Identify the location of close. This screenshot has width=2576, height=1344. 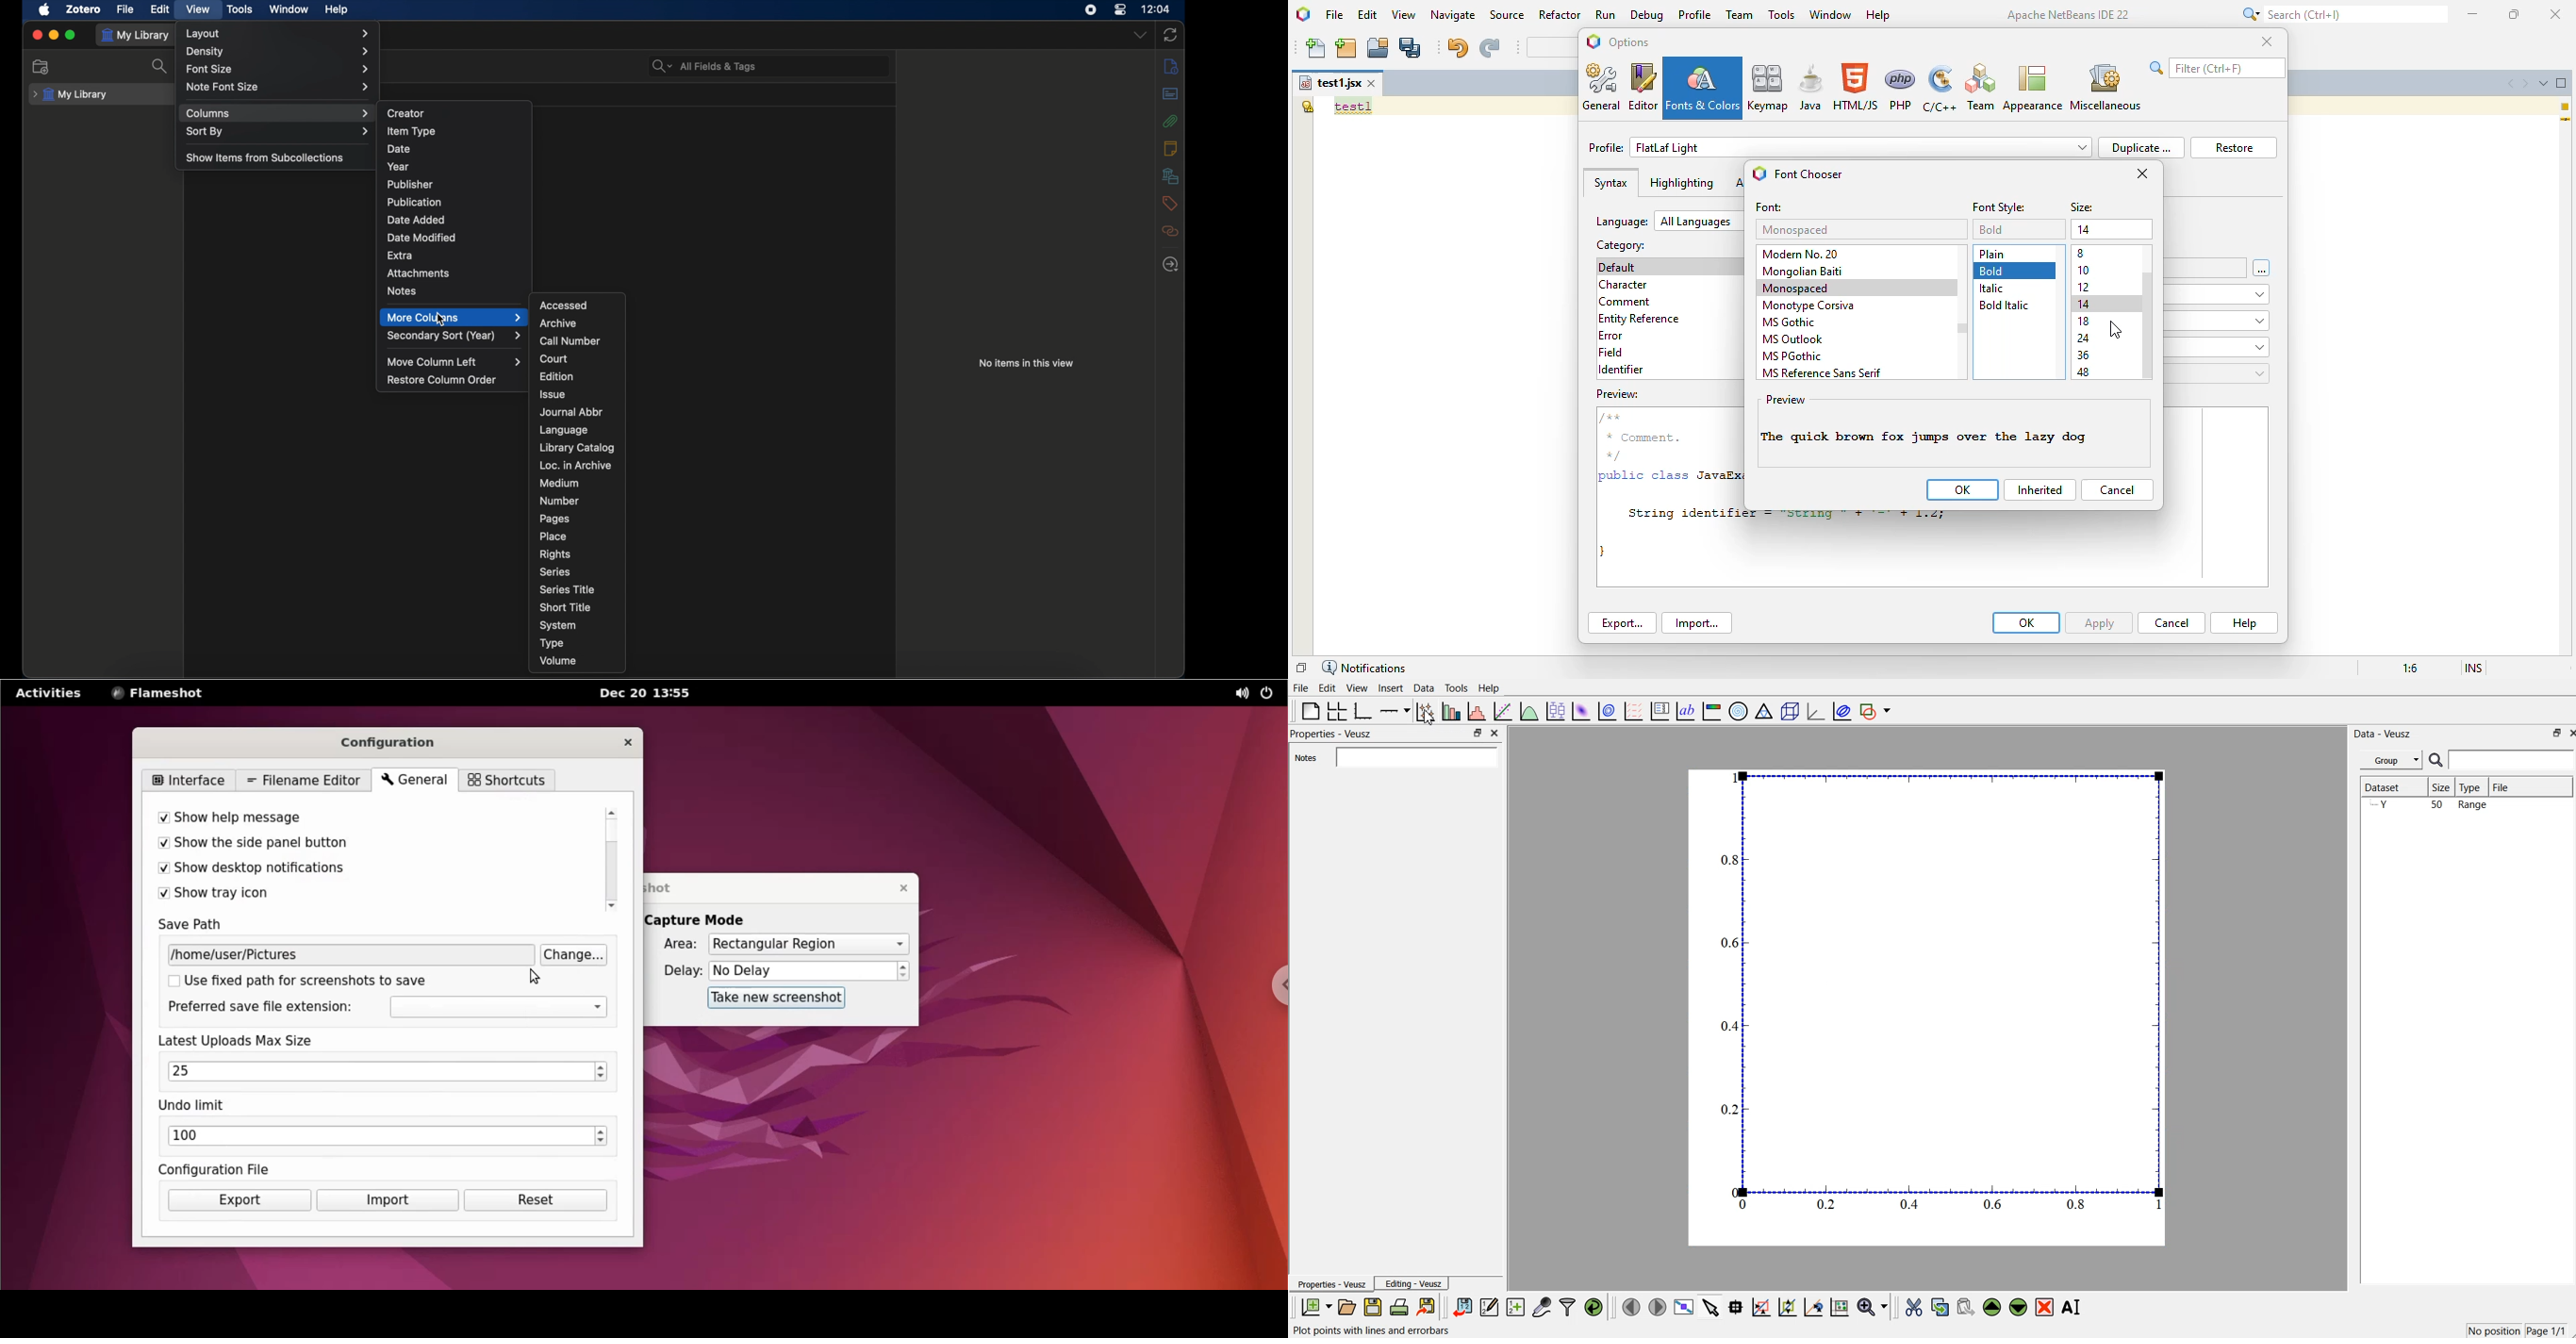
(35, 35).